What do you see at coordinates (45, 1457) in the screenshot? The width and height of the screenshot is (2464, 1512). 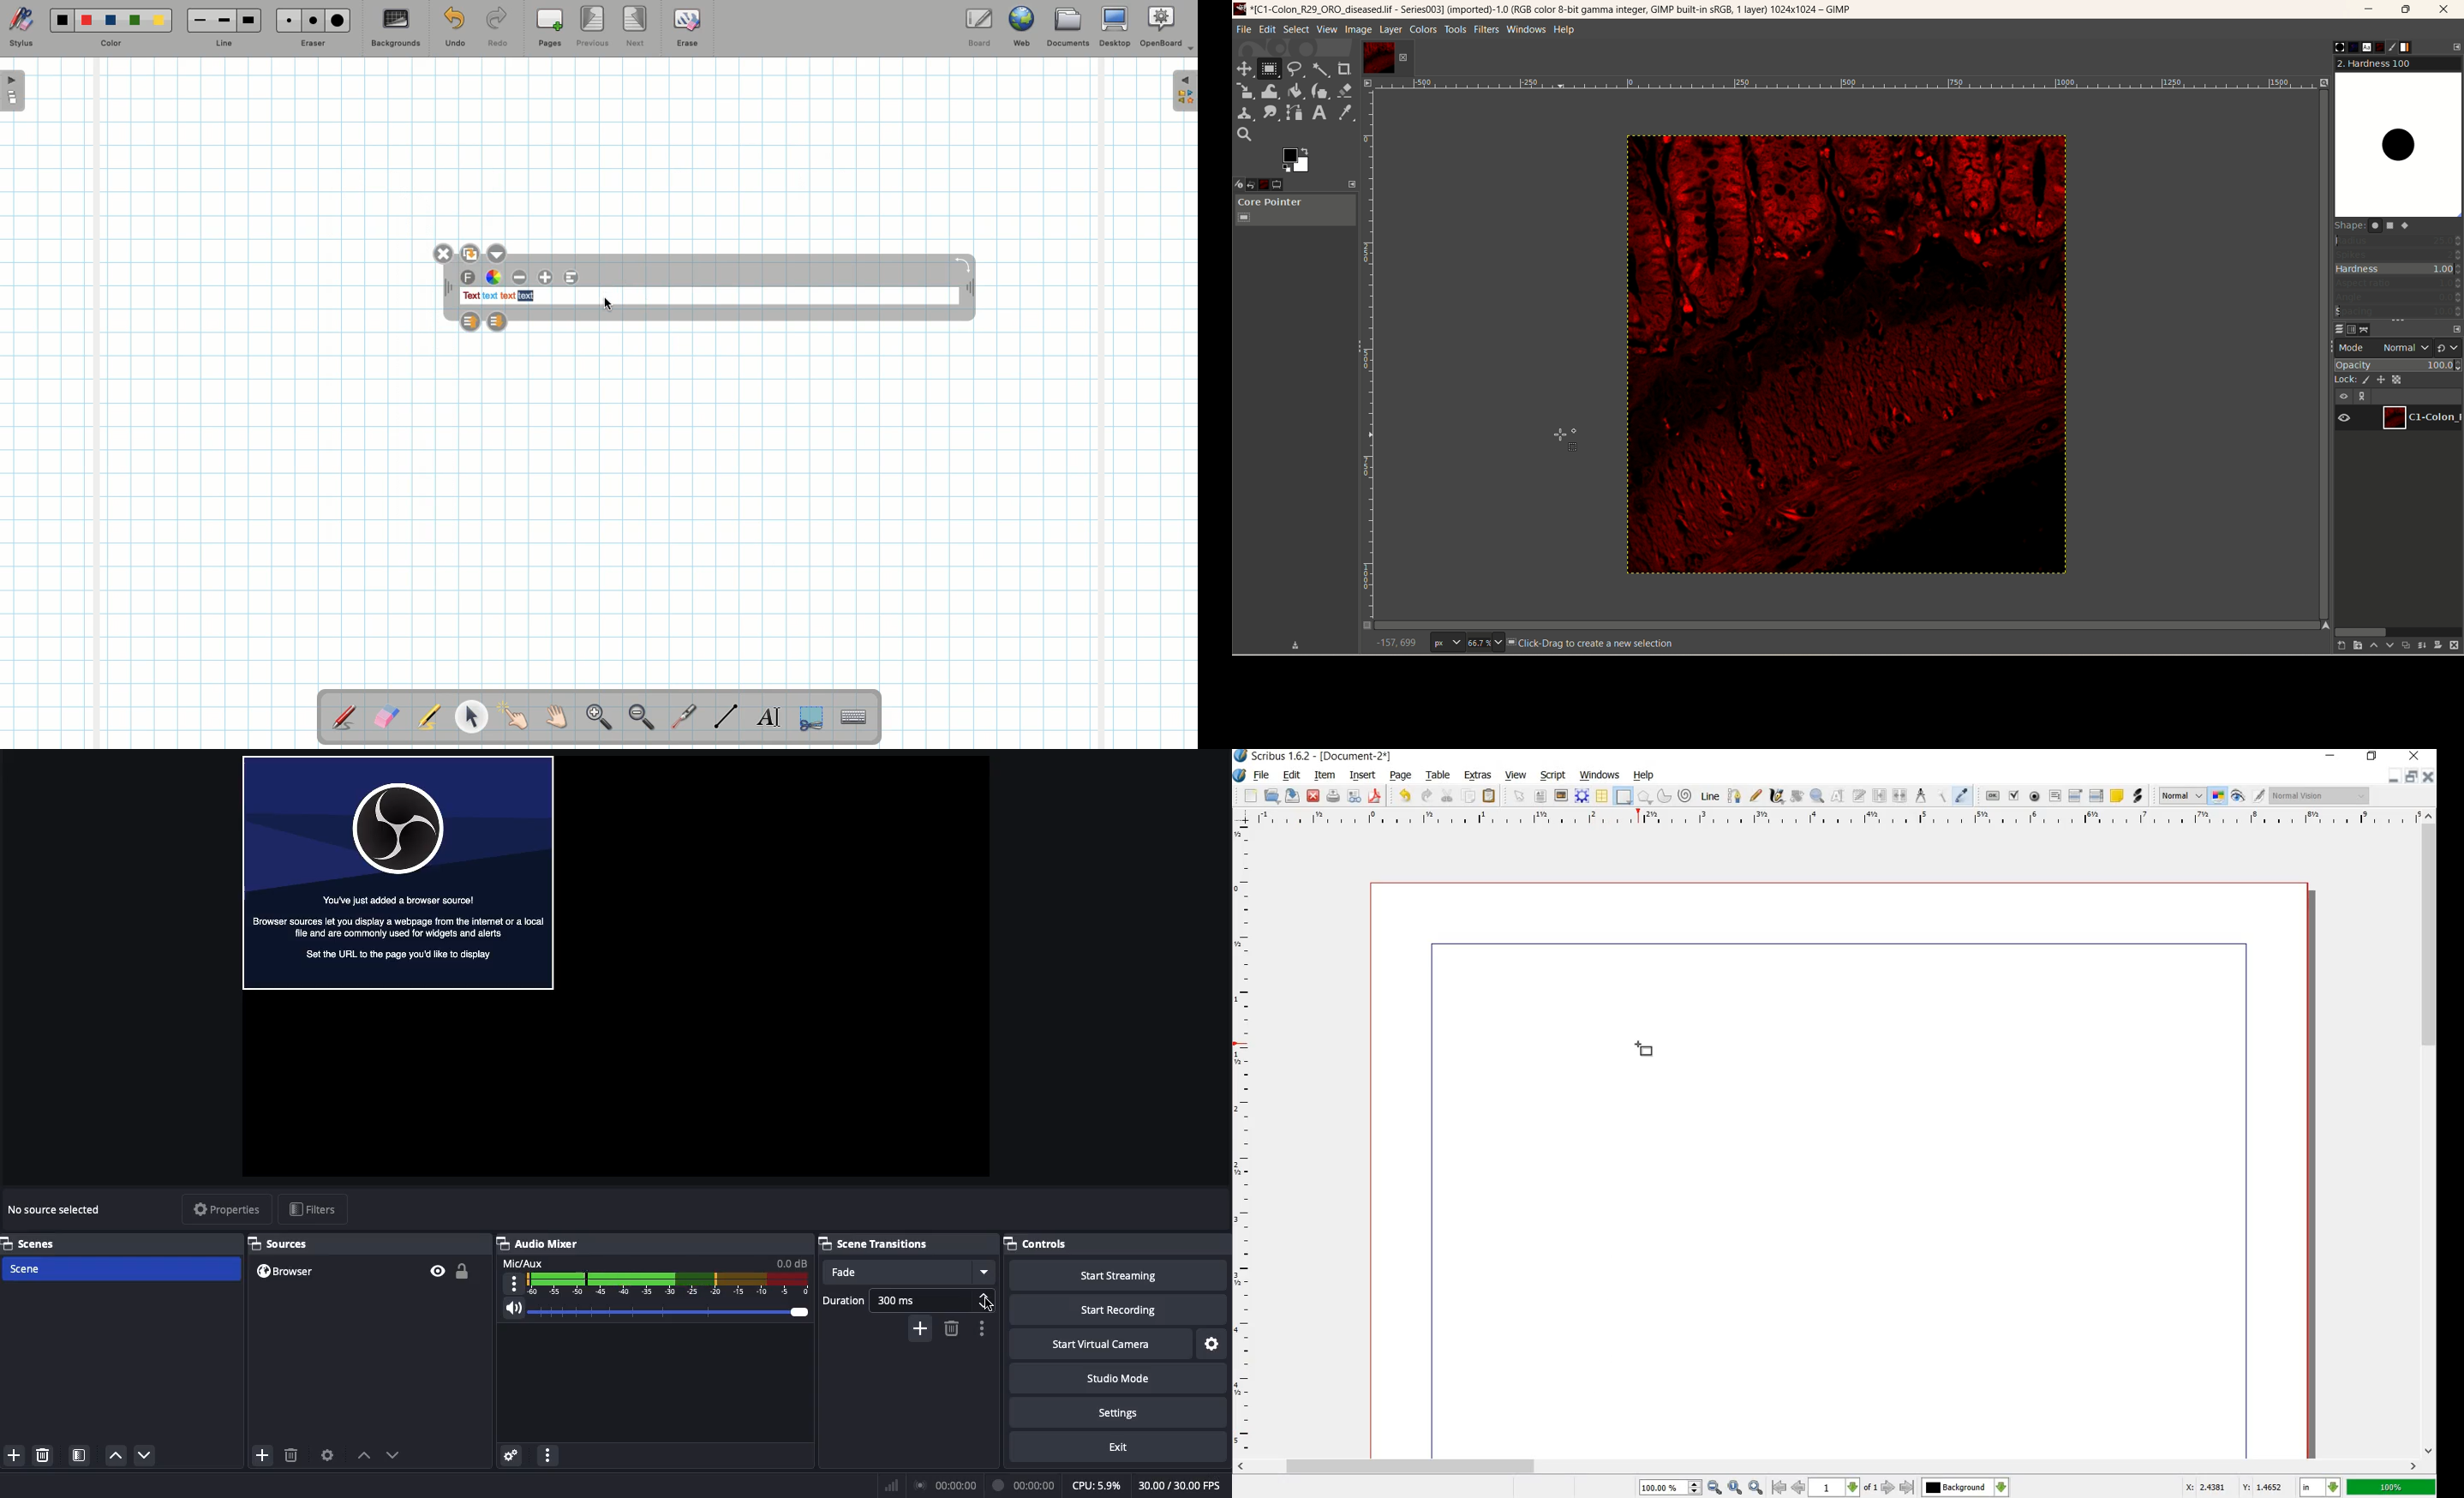 I see `Remove` at bounding box center [45, 1457].